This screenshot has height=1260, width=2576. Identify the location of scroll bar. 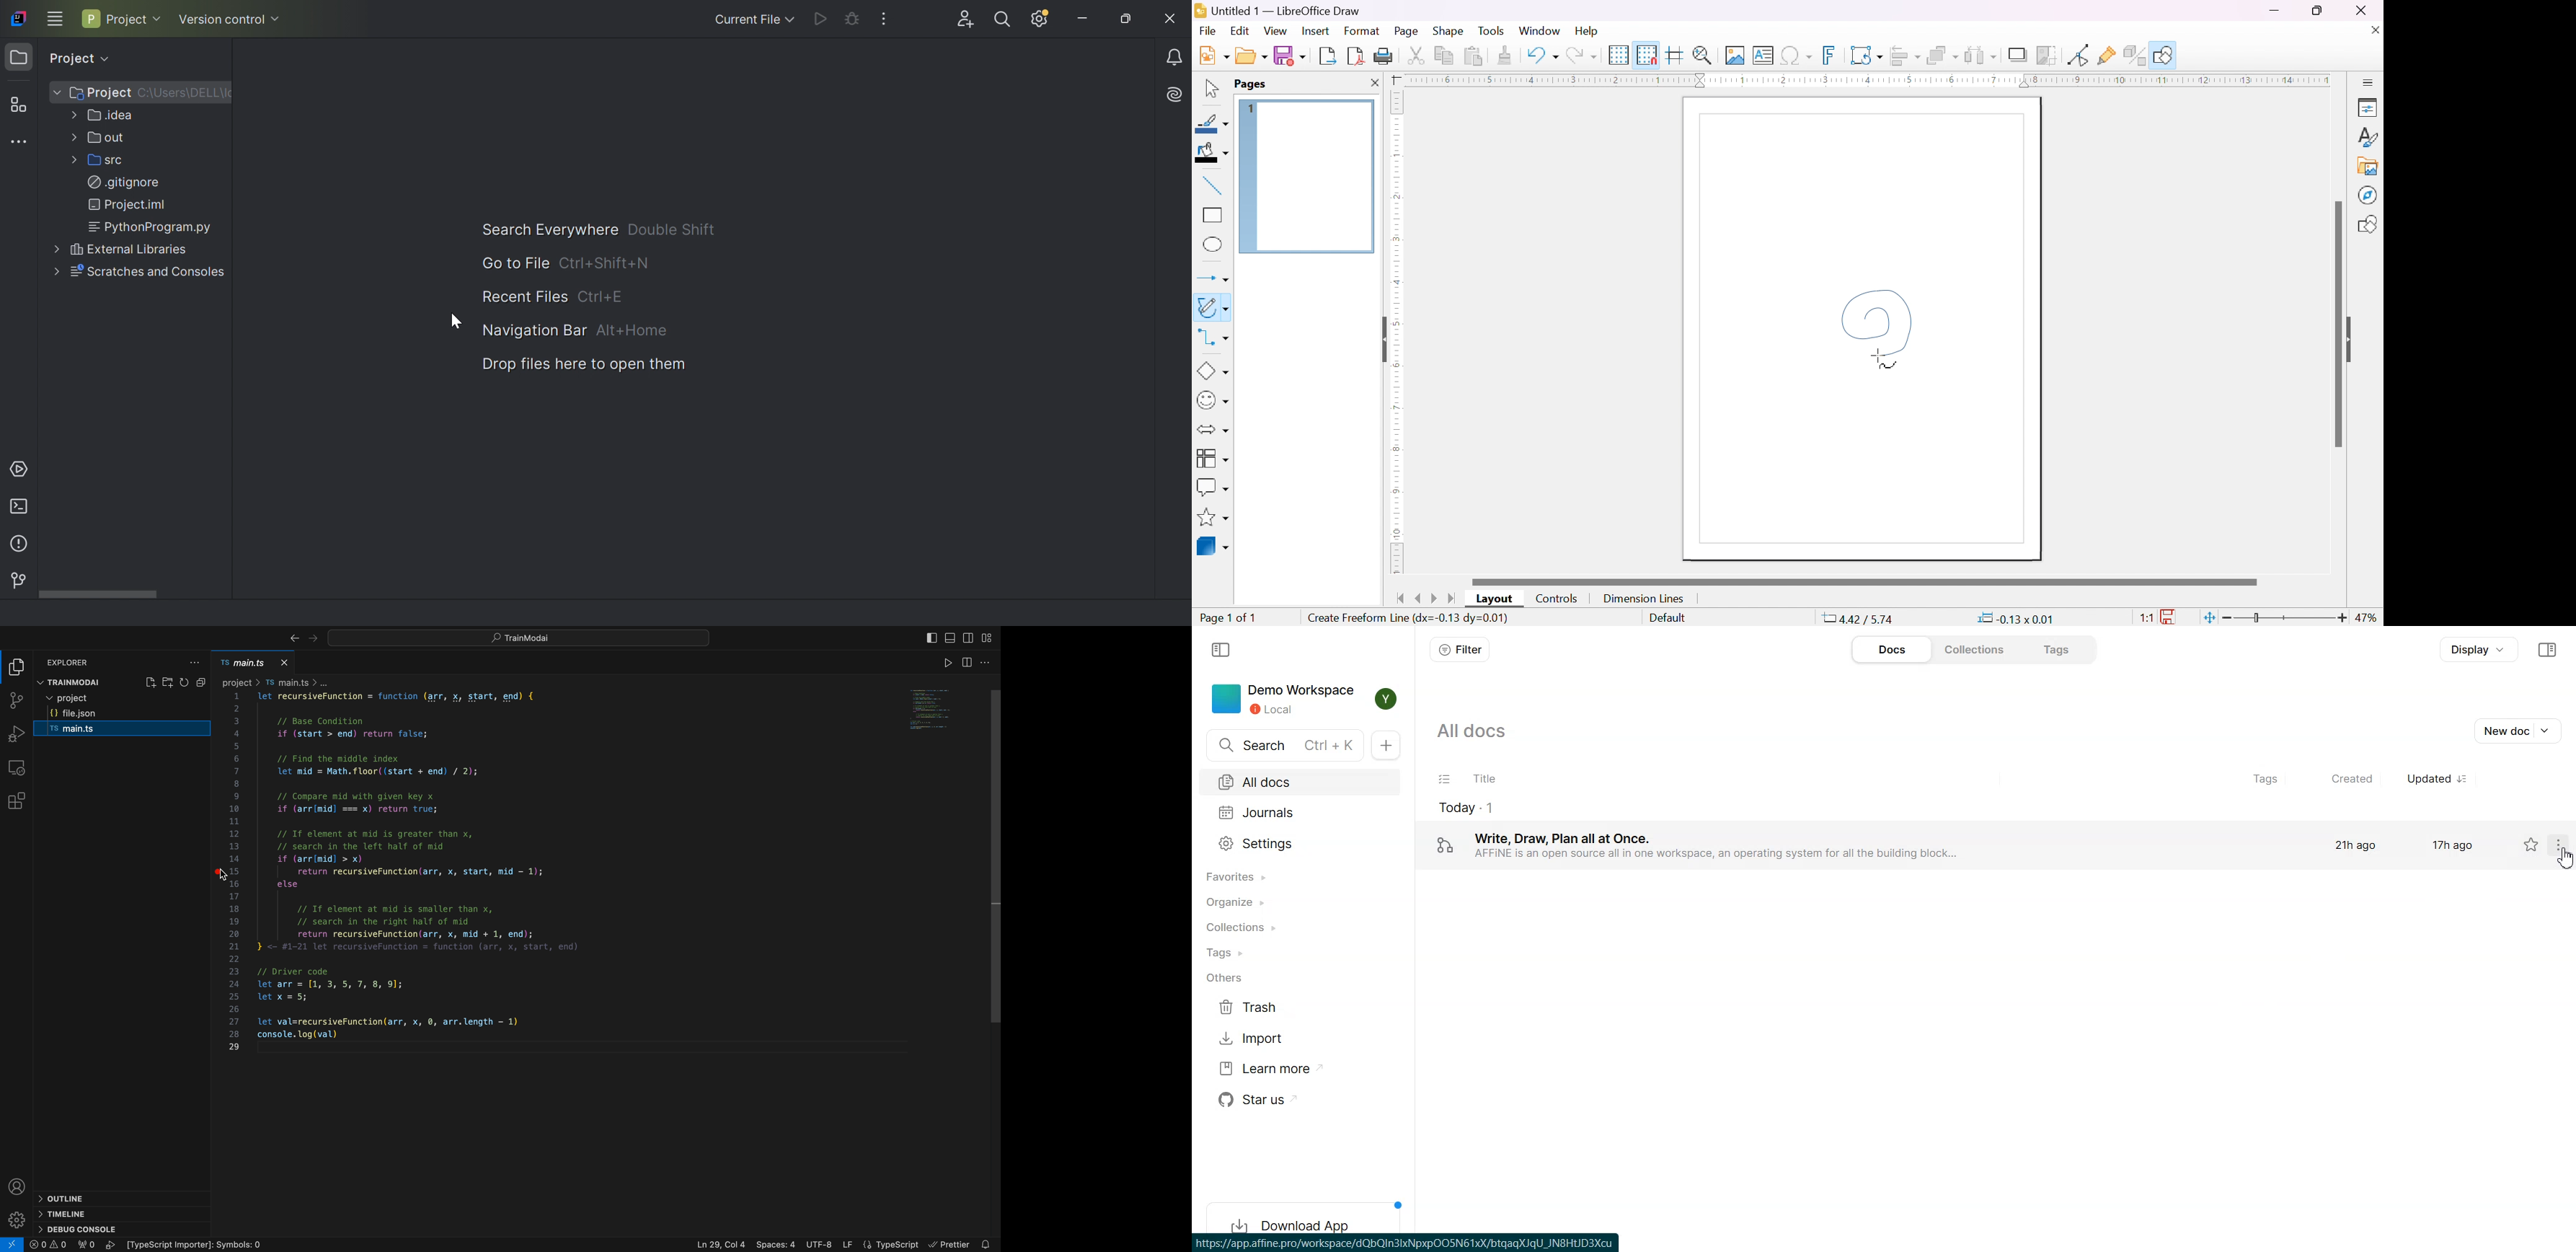
(1865, 581).